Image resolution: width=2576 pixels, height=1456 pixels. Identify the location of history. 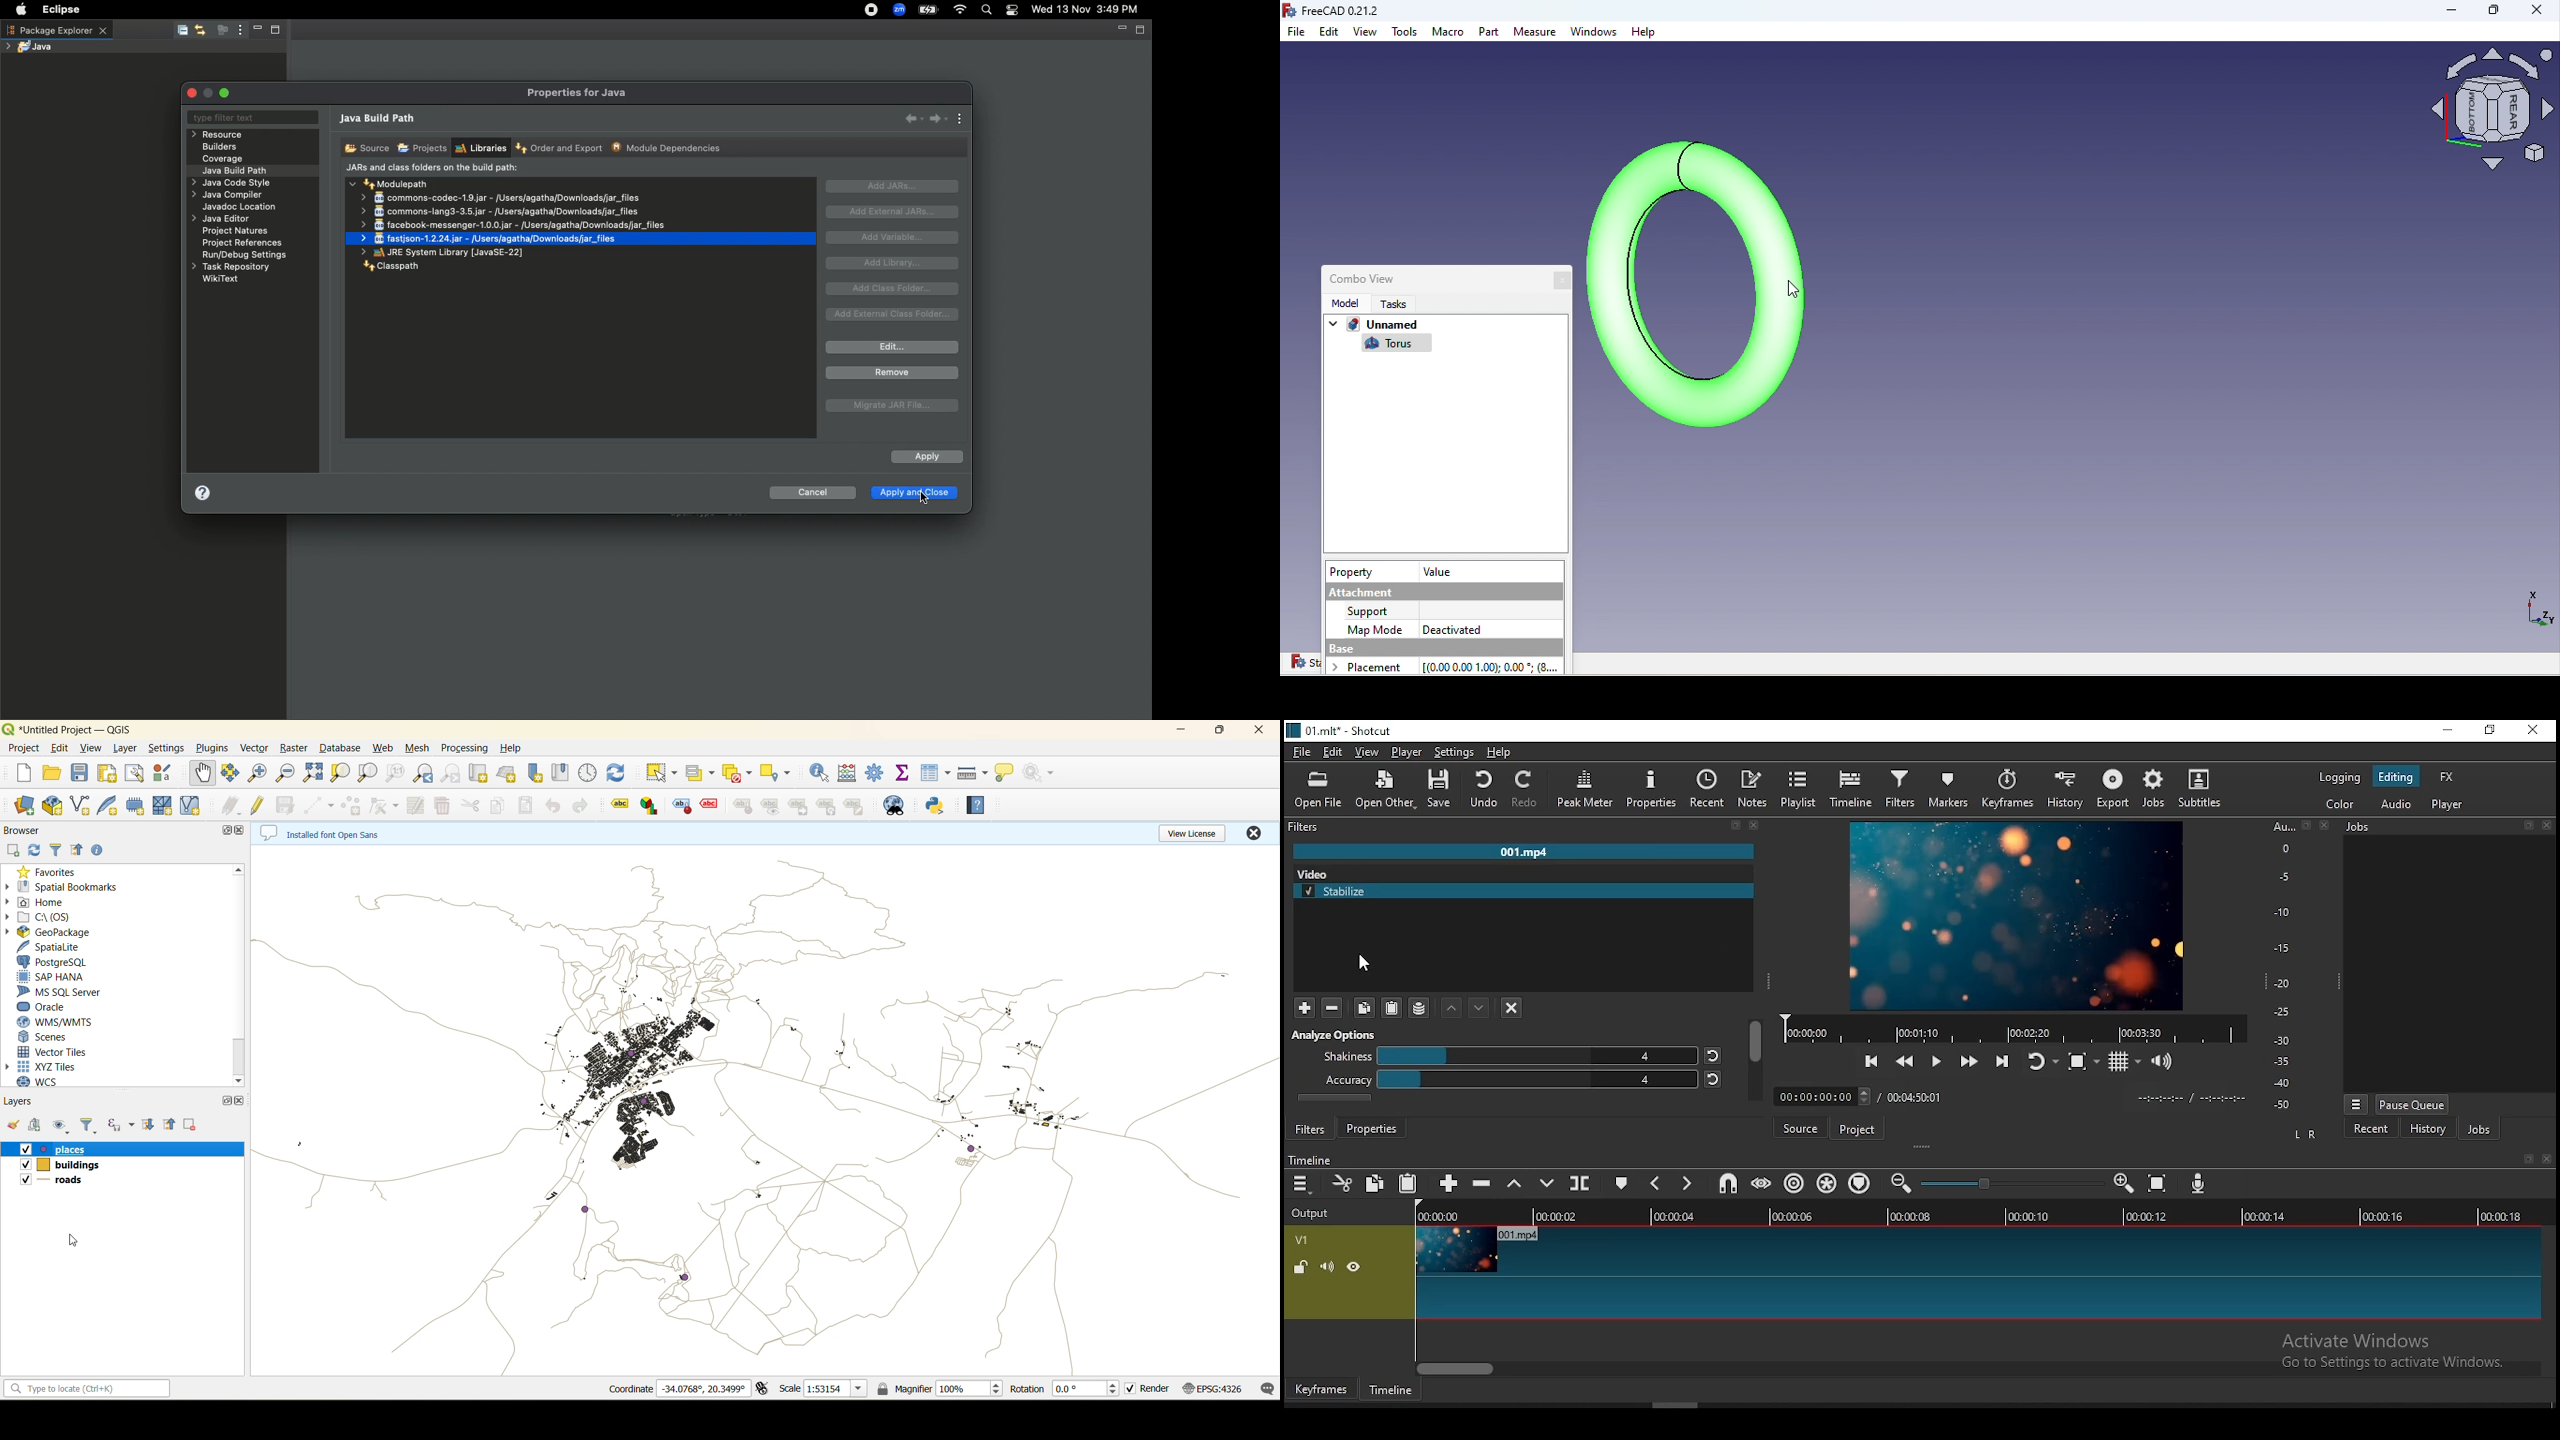
(2067, 789).